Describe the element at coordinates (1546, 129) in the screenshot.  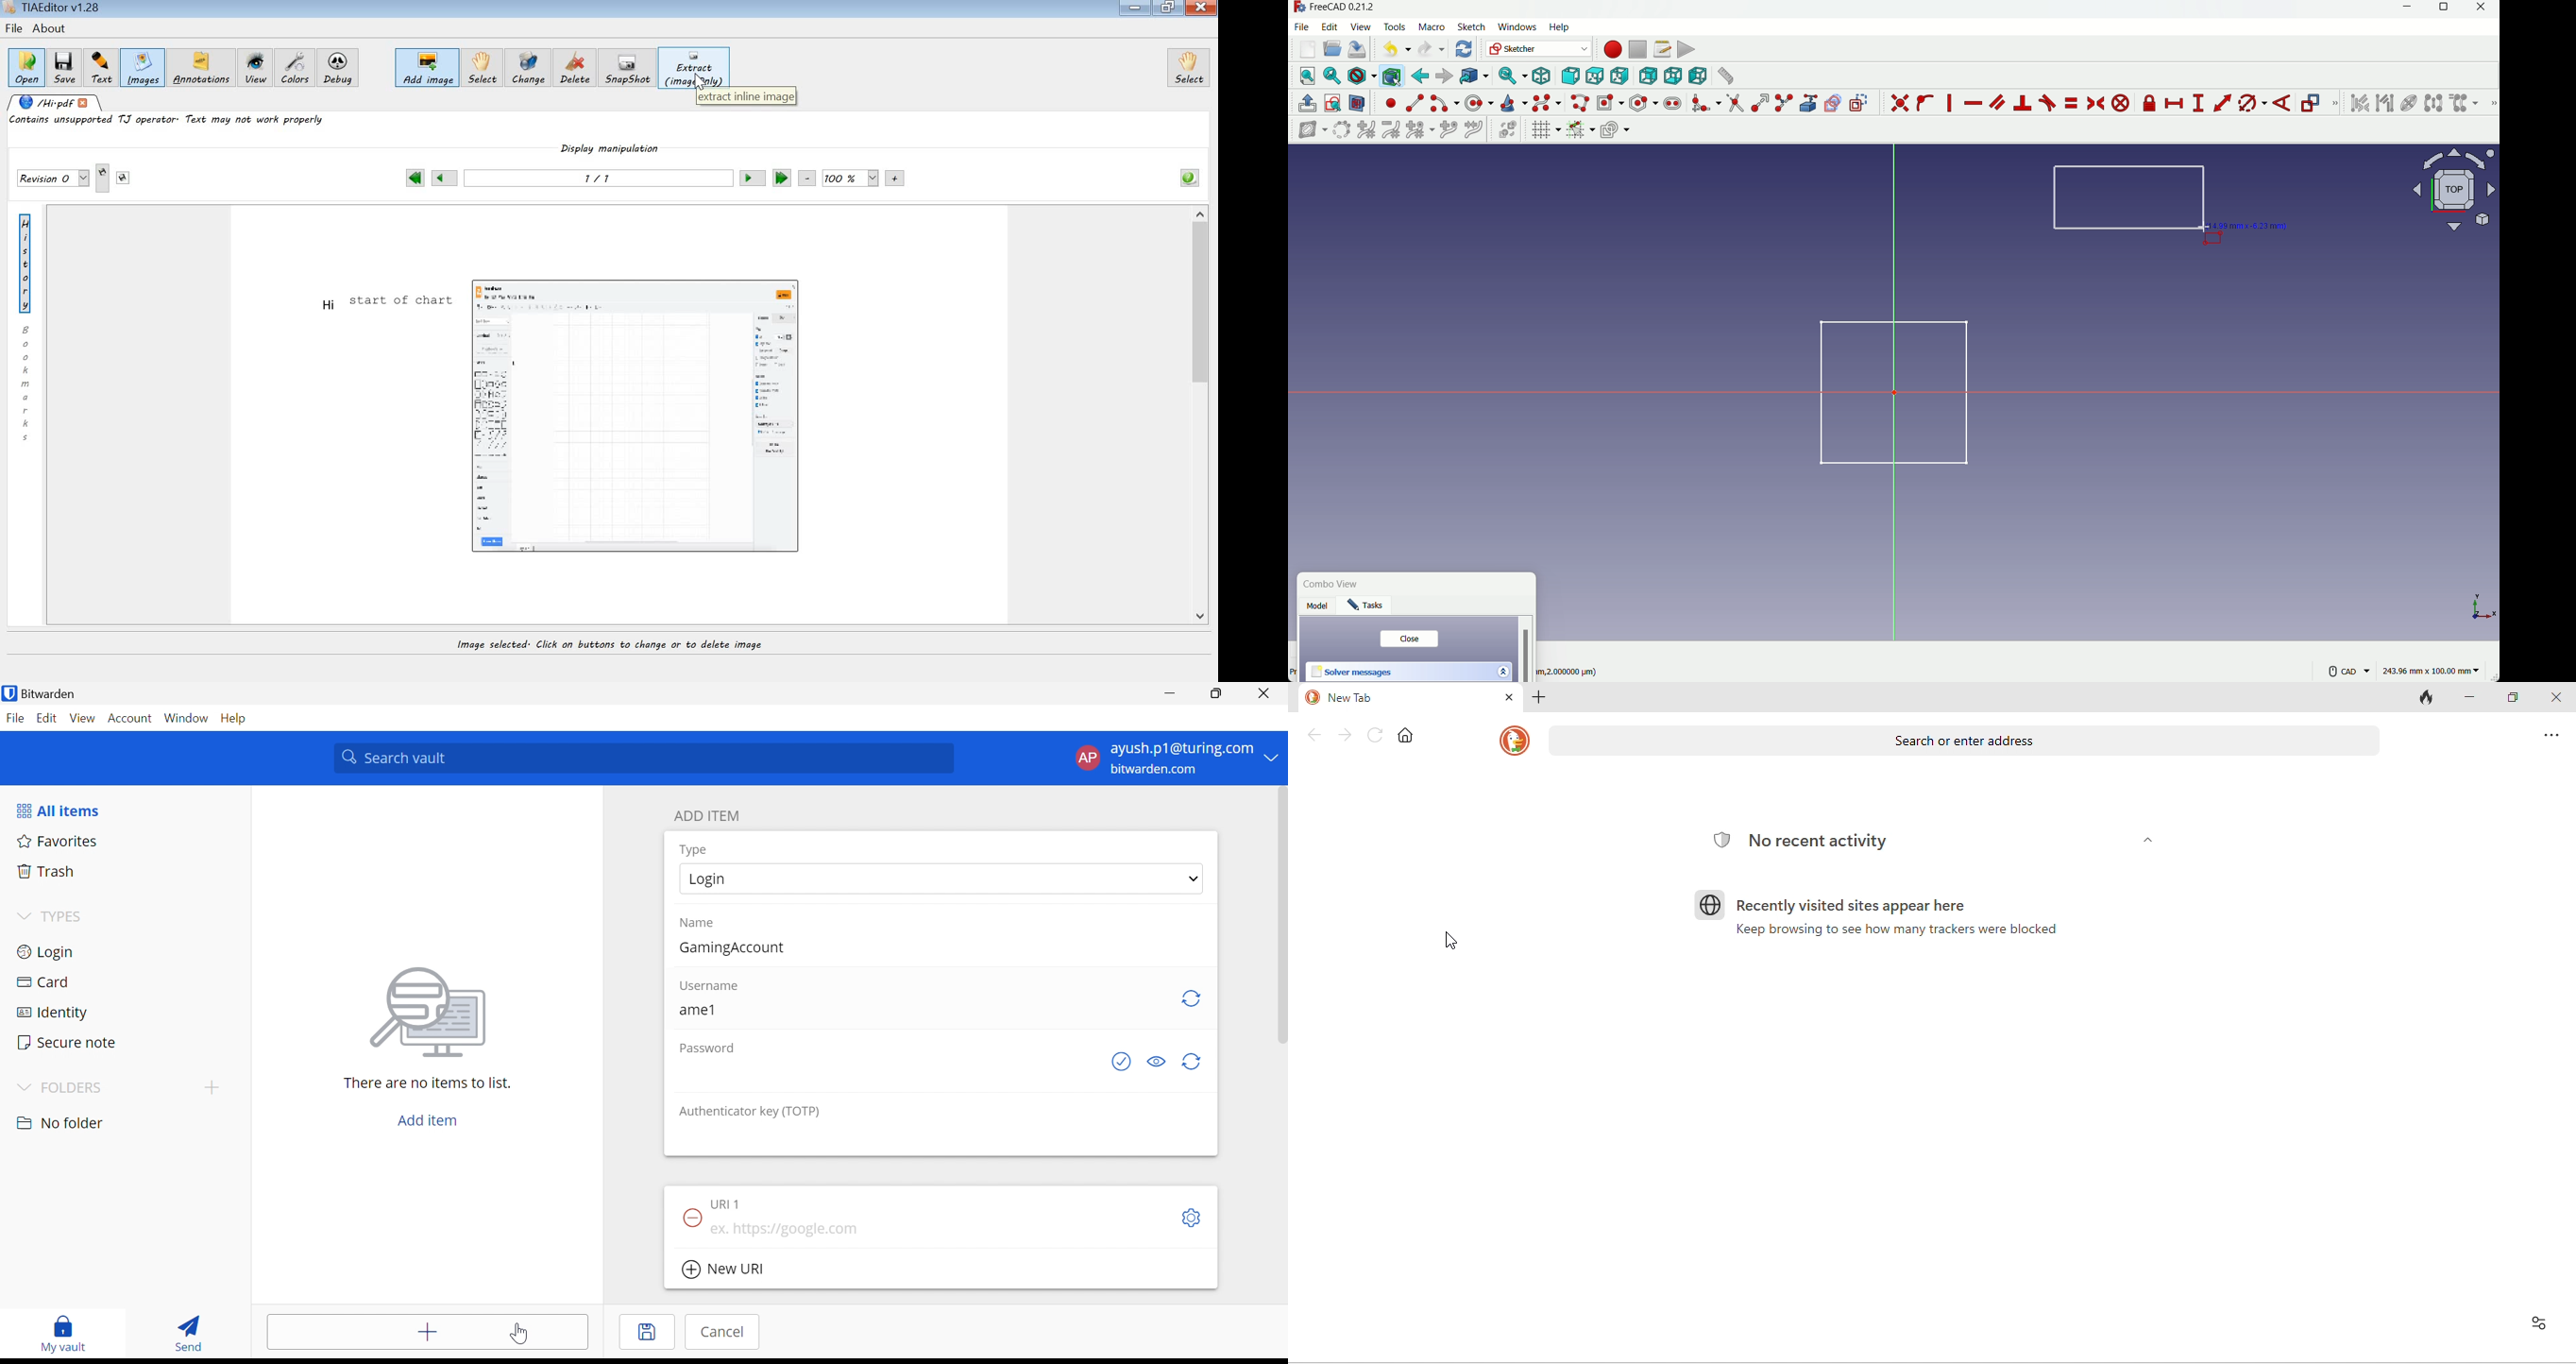
I see `toggle grid` at that location.